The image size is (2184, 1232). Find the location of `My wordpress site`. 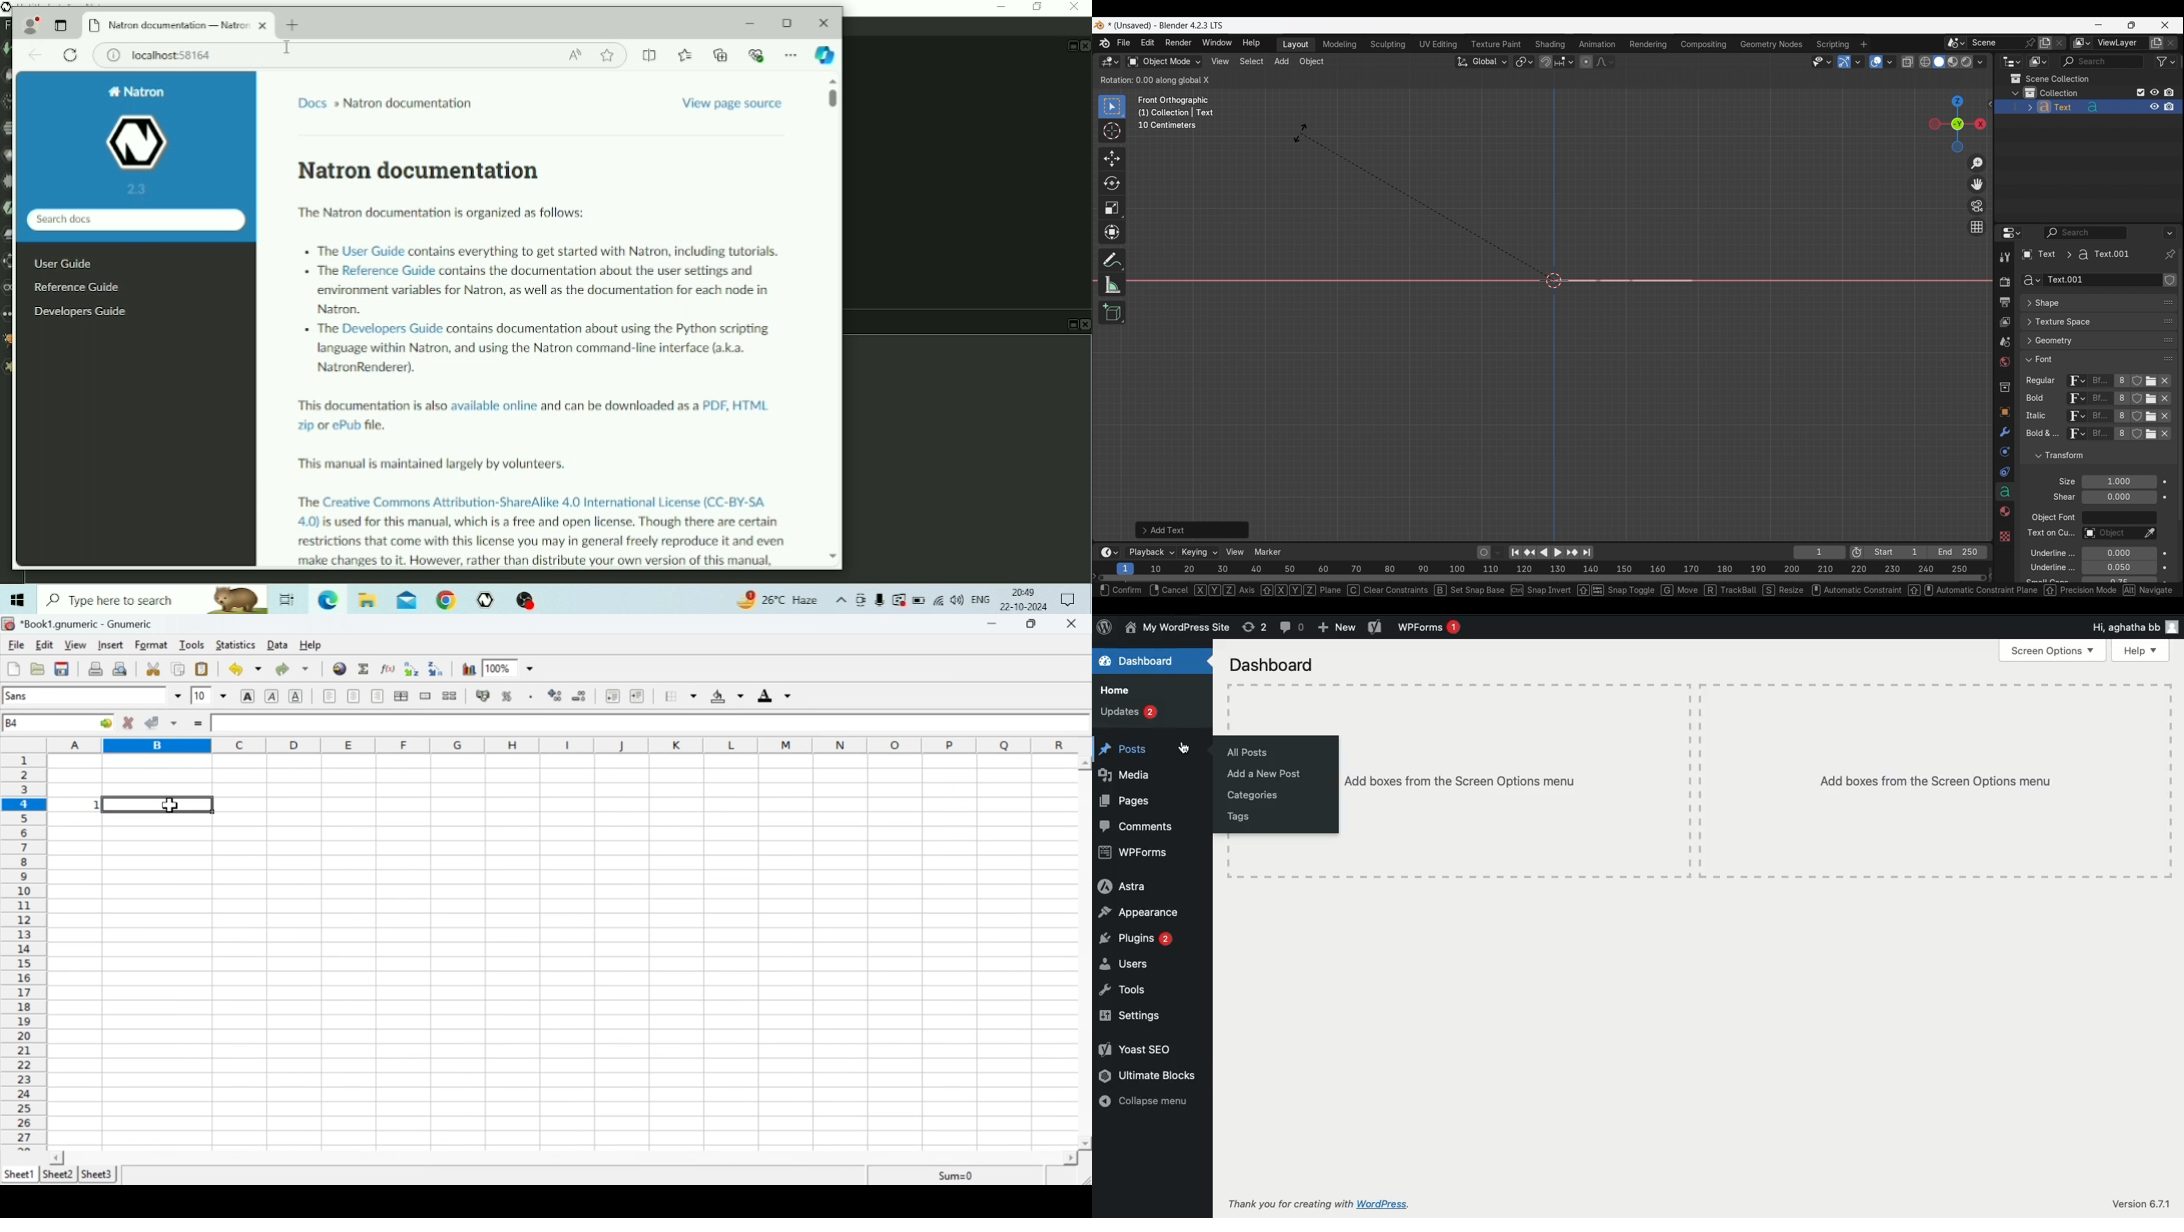

My wordpress site is located at coordinates (1179, 628).